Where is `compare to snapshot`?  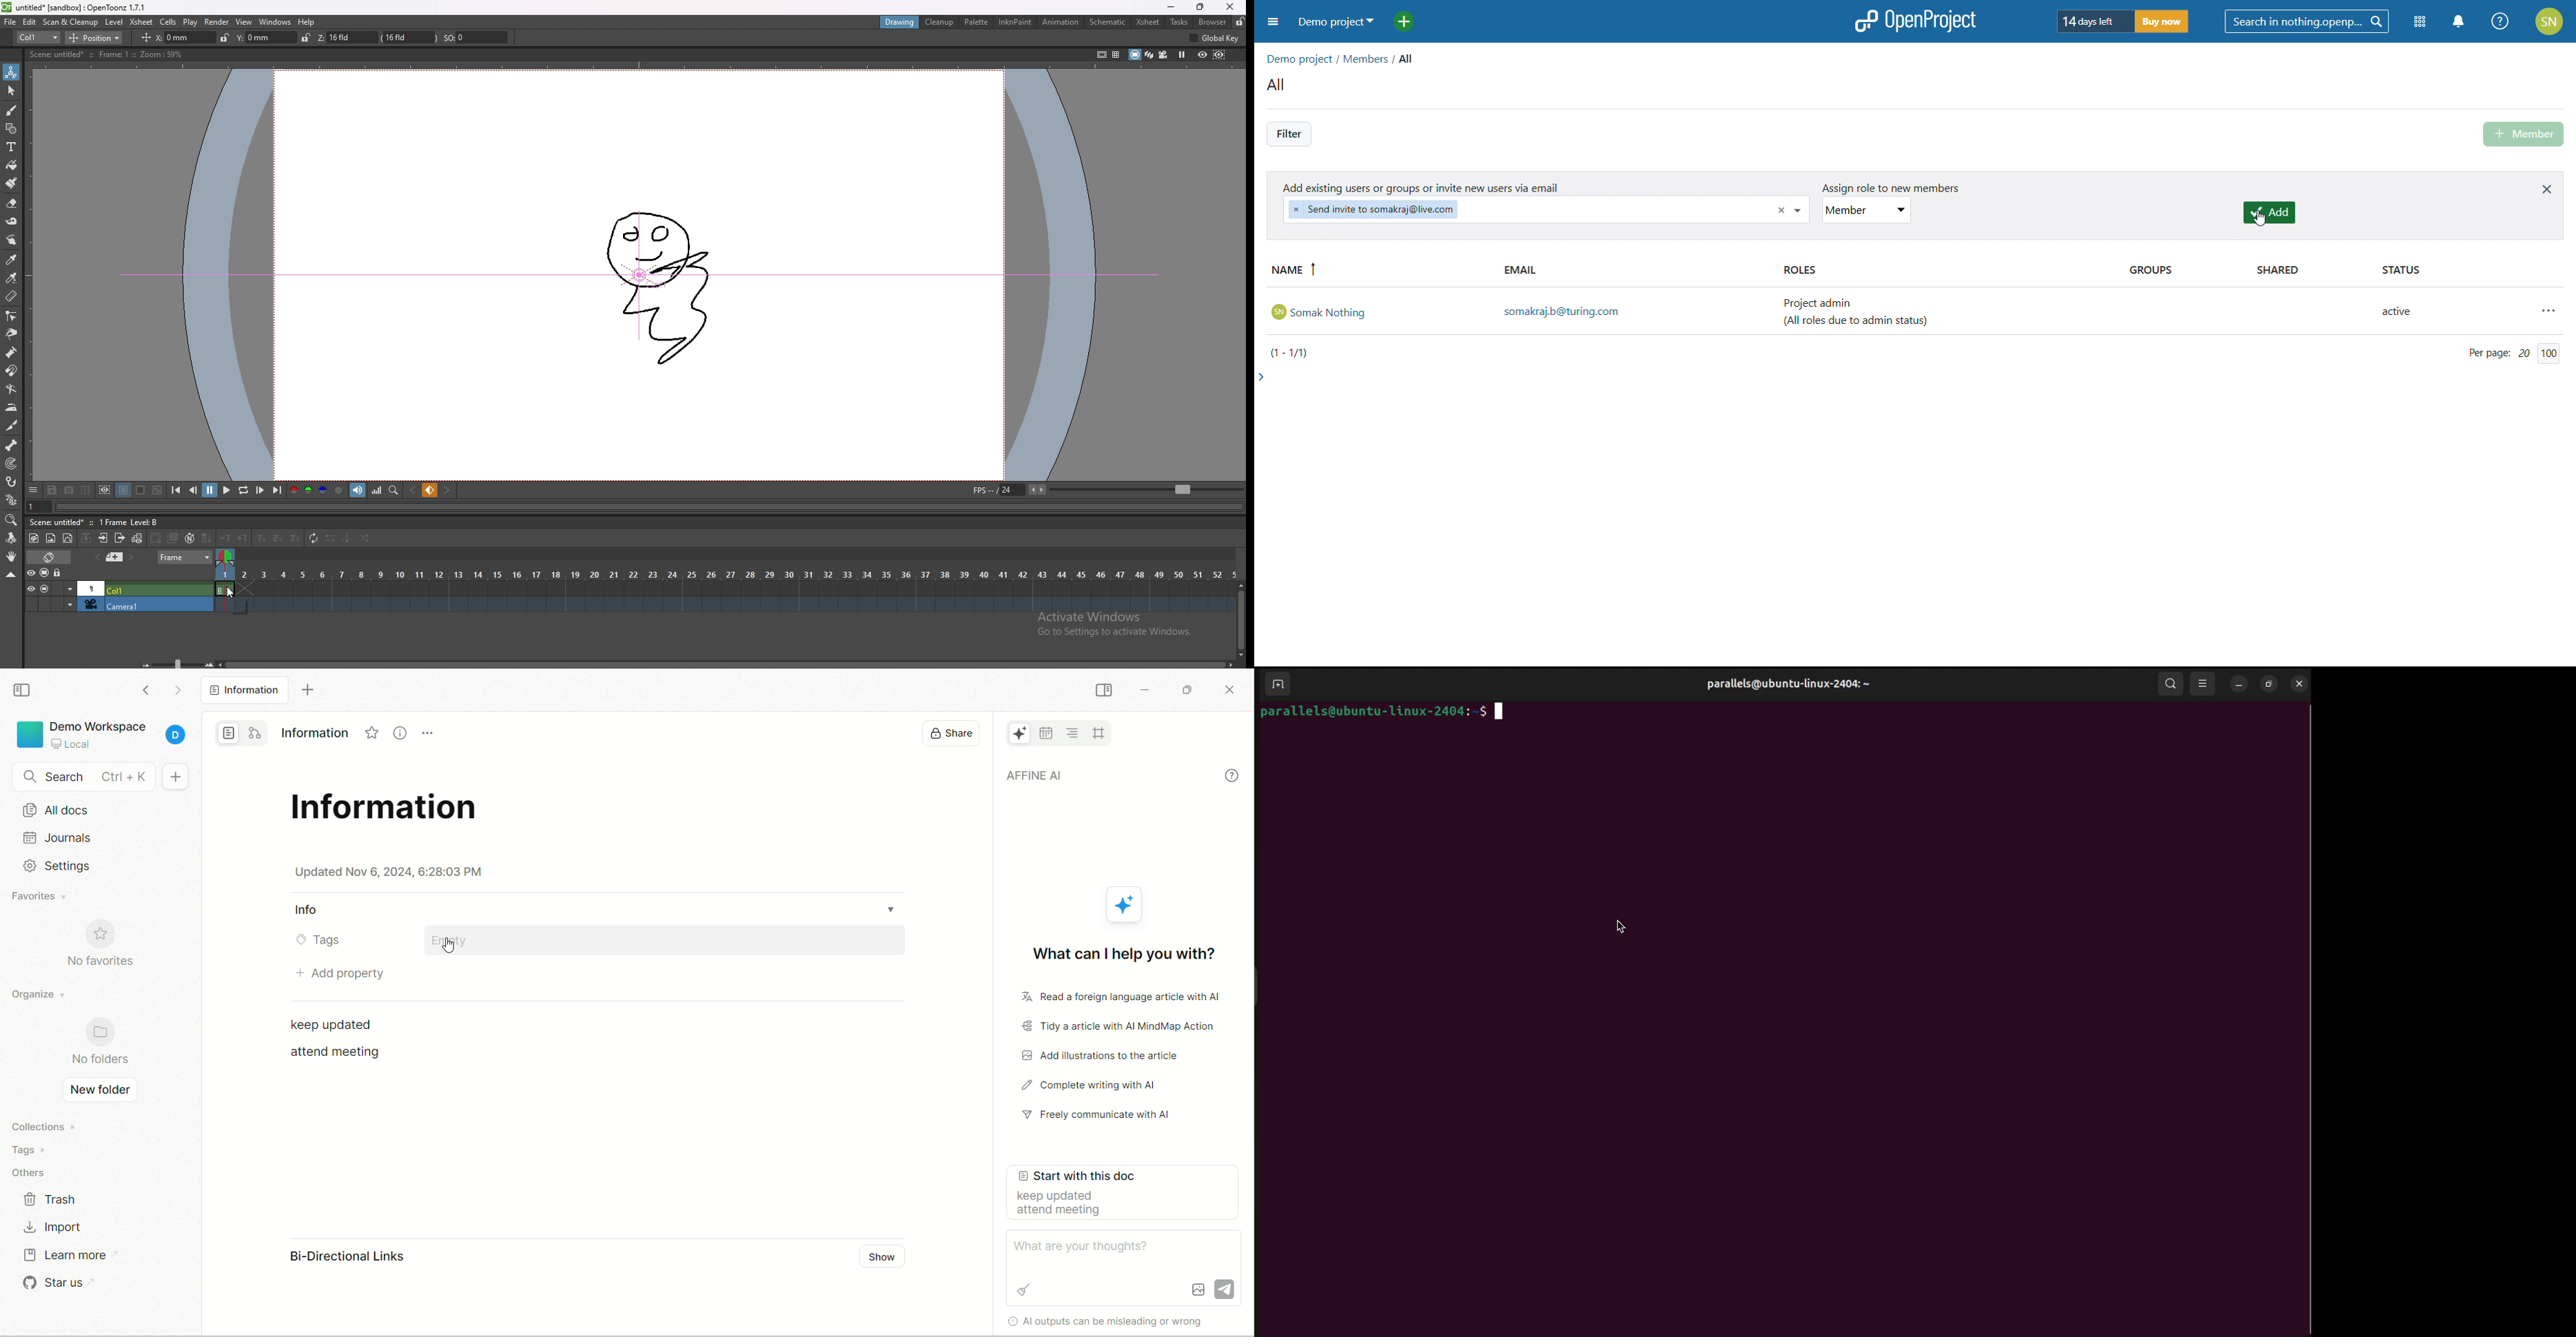 compare to snapshot is located at coordinates (86, 490).